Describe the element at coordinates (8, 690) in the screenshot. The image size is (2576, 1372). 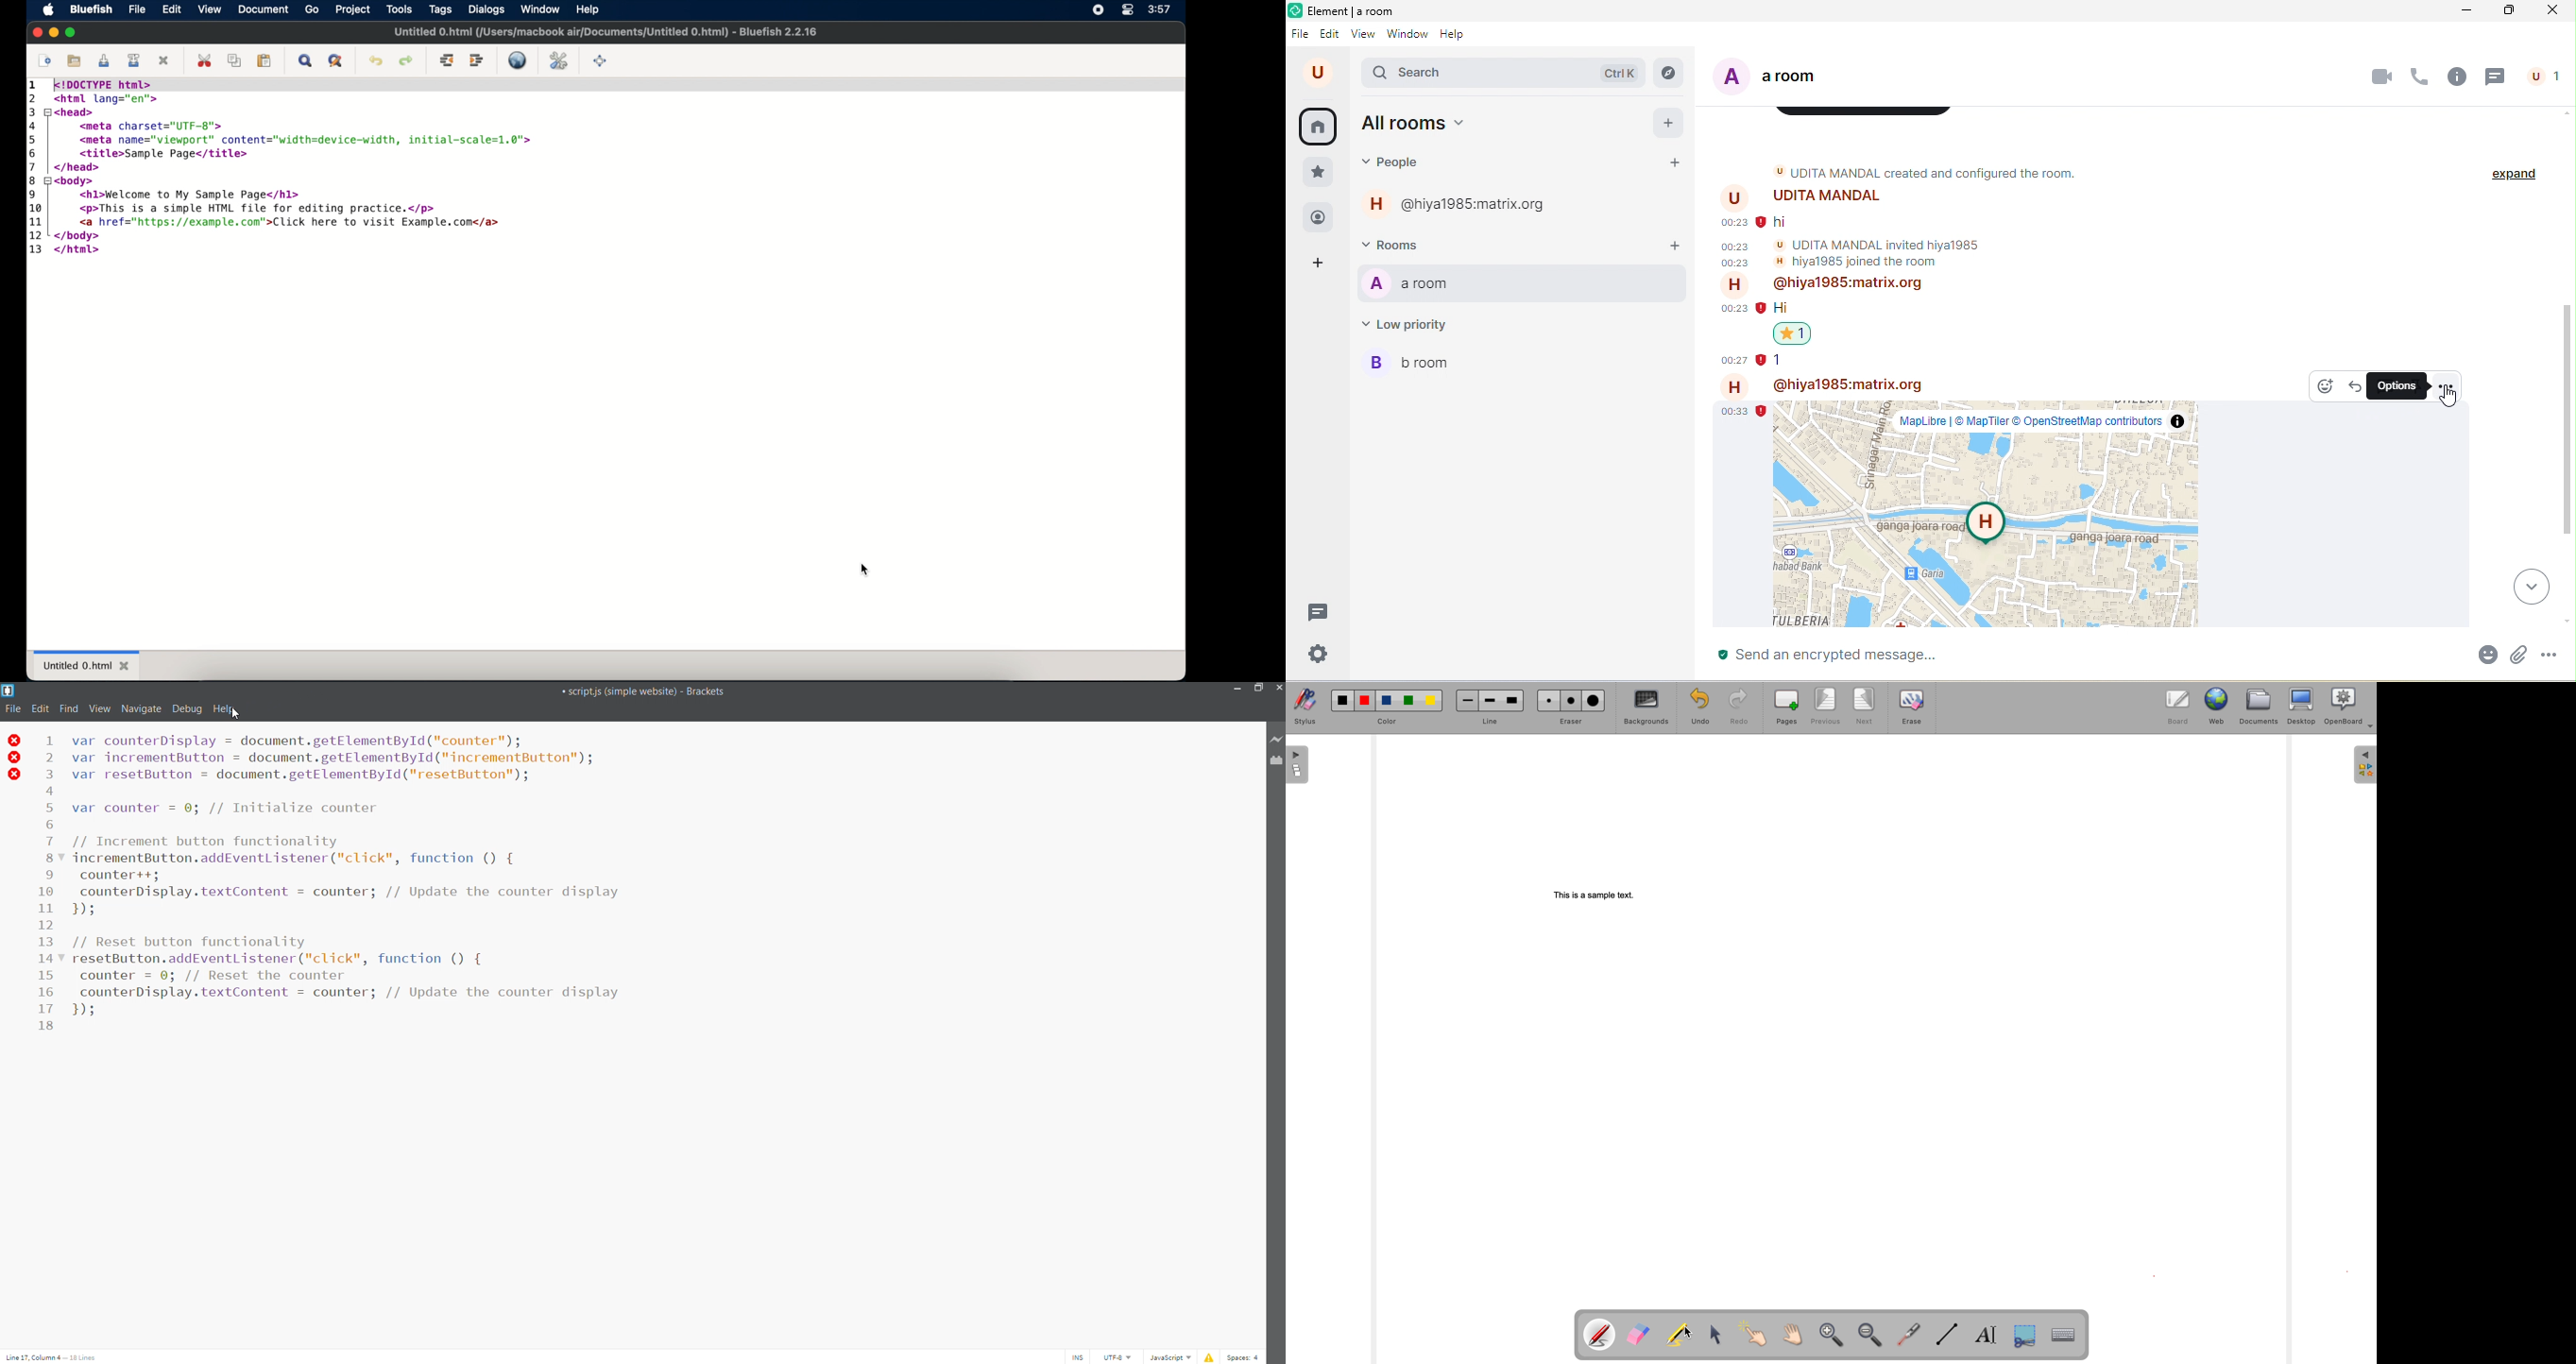
I see `bracket's logo` at that location.